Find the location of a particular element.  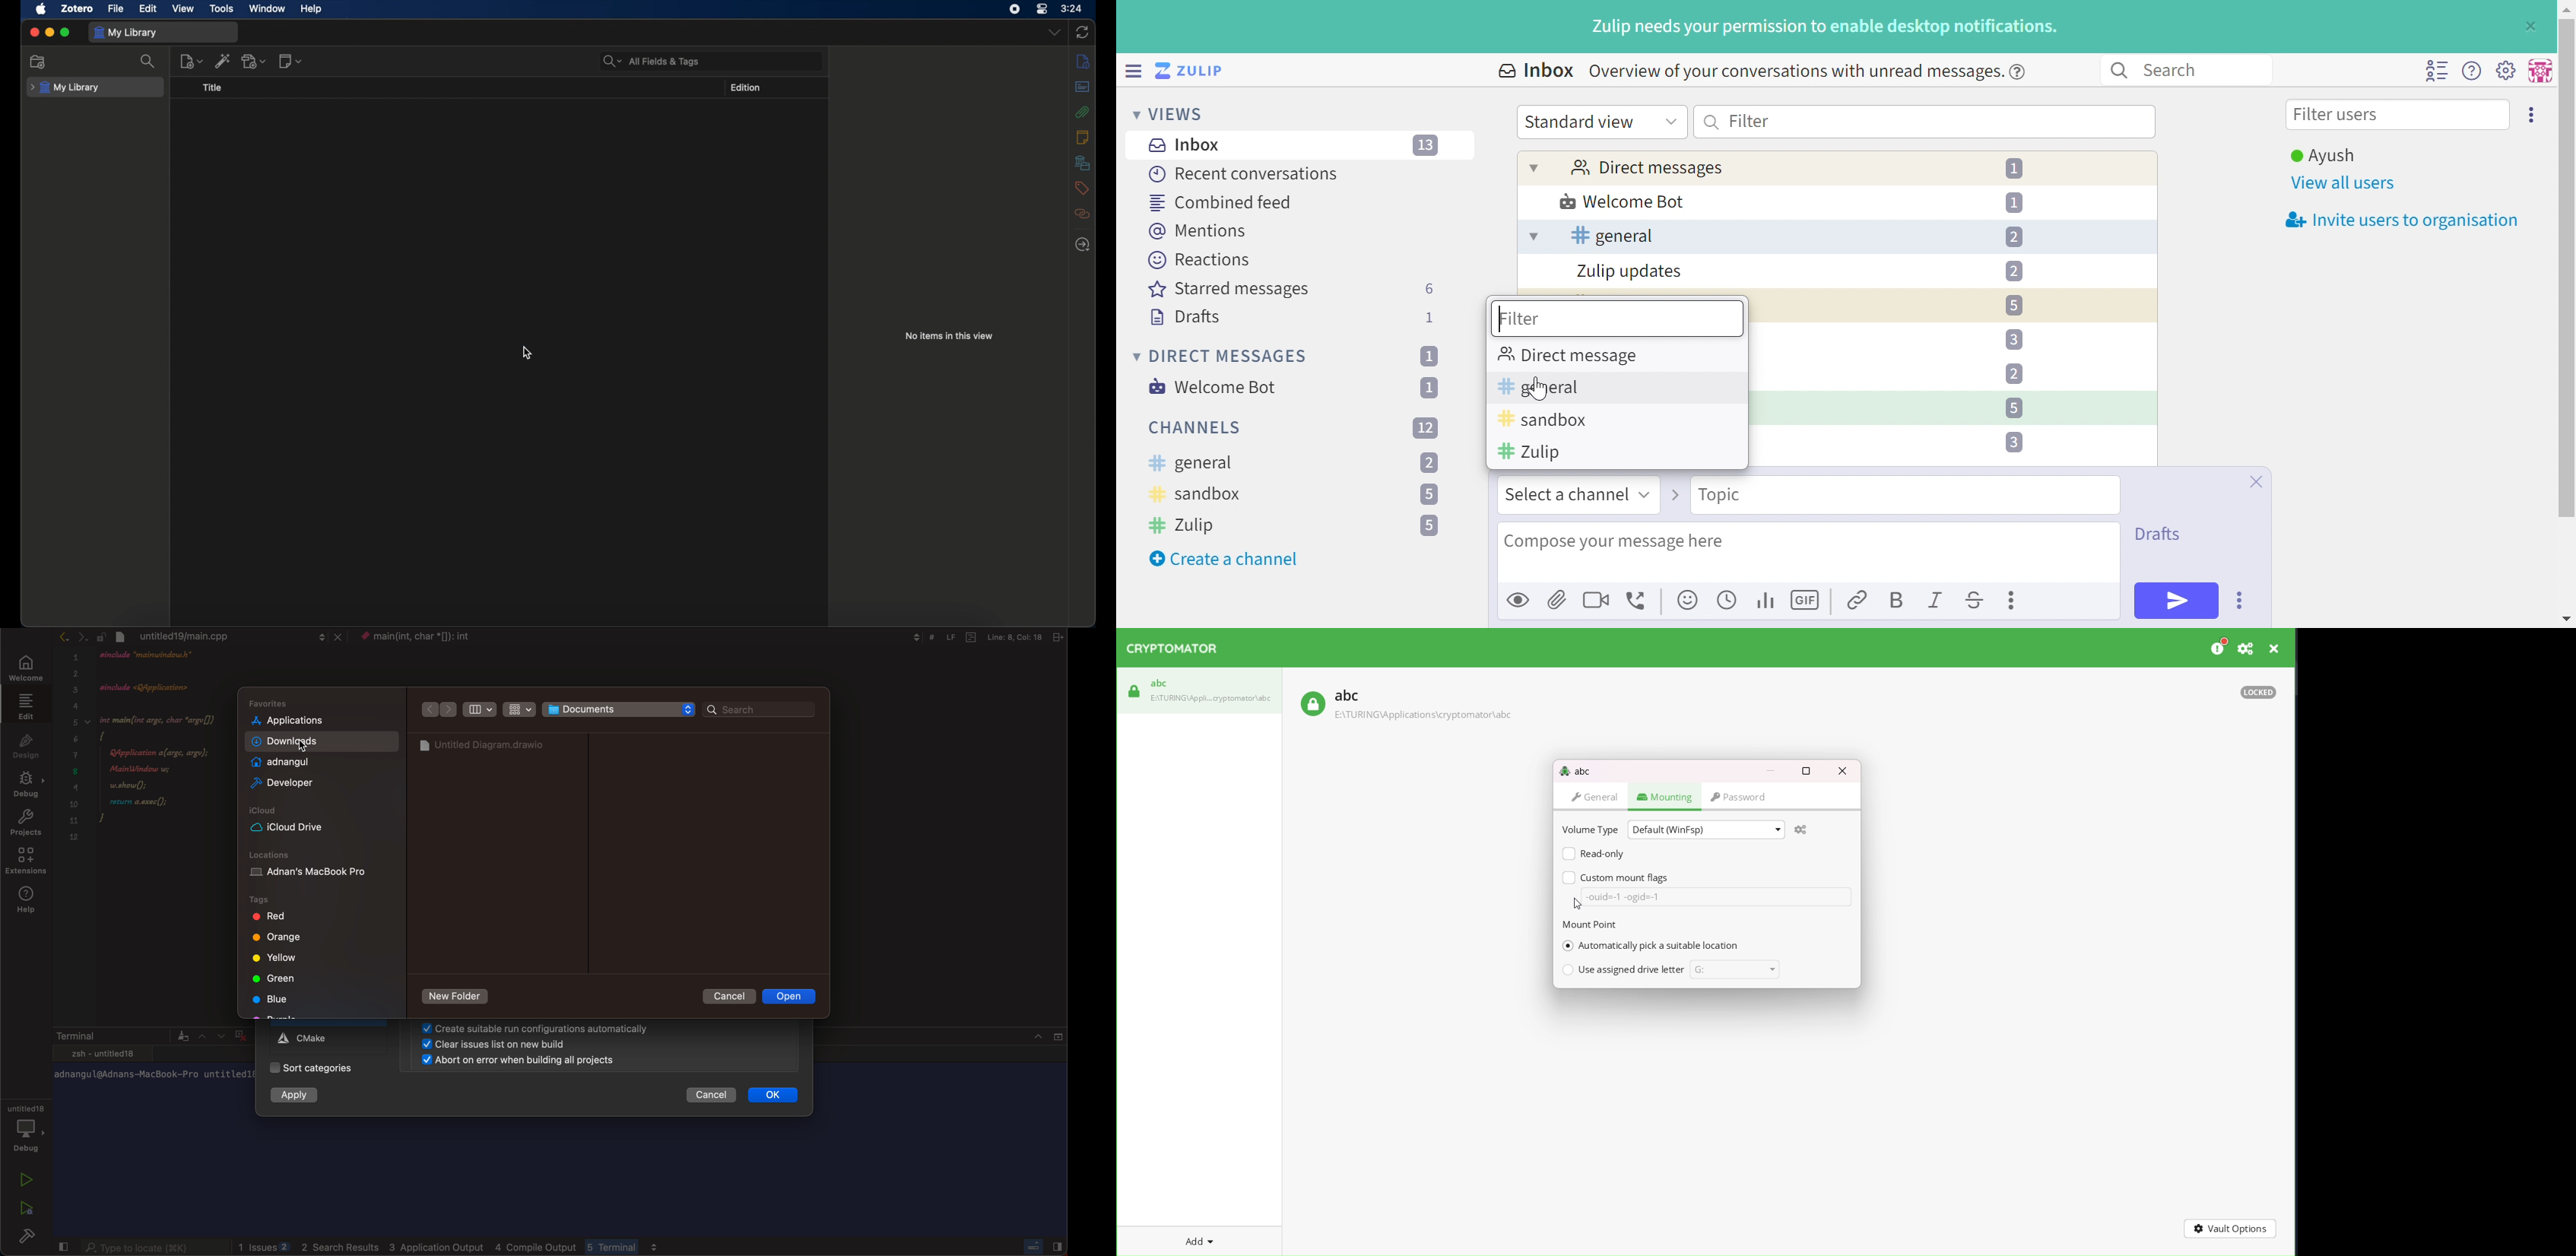

dropdown is located at coordinates (1055, 33).